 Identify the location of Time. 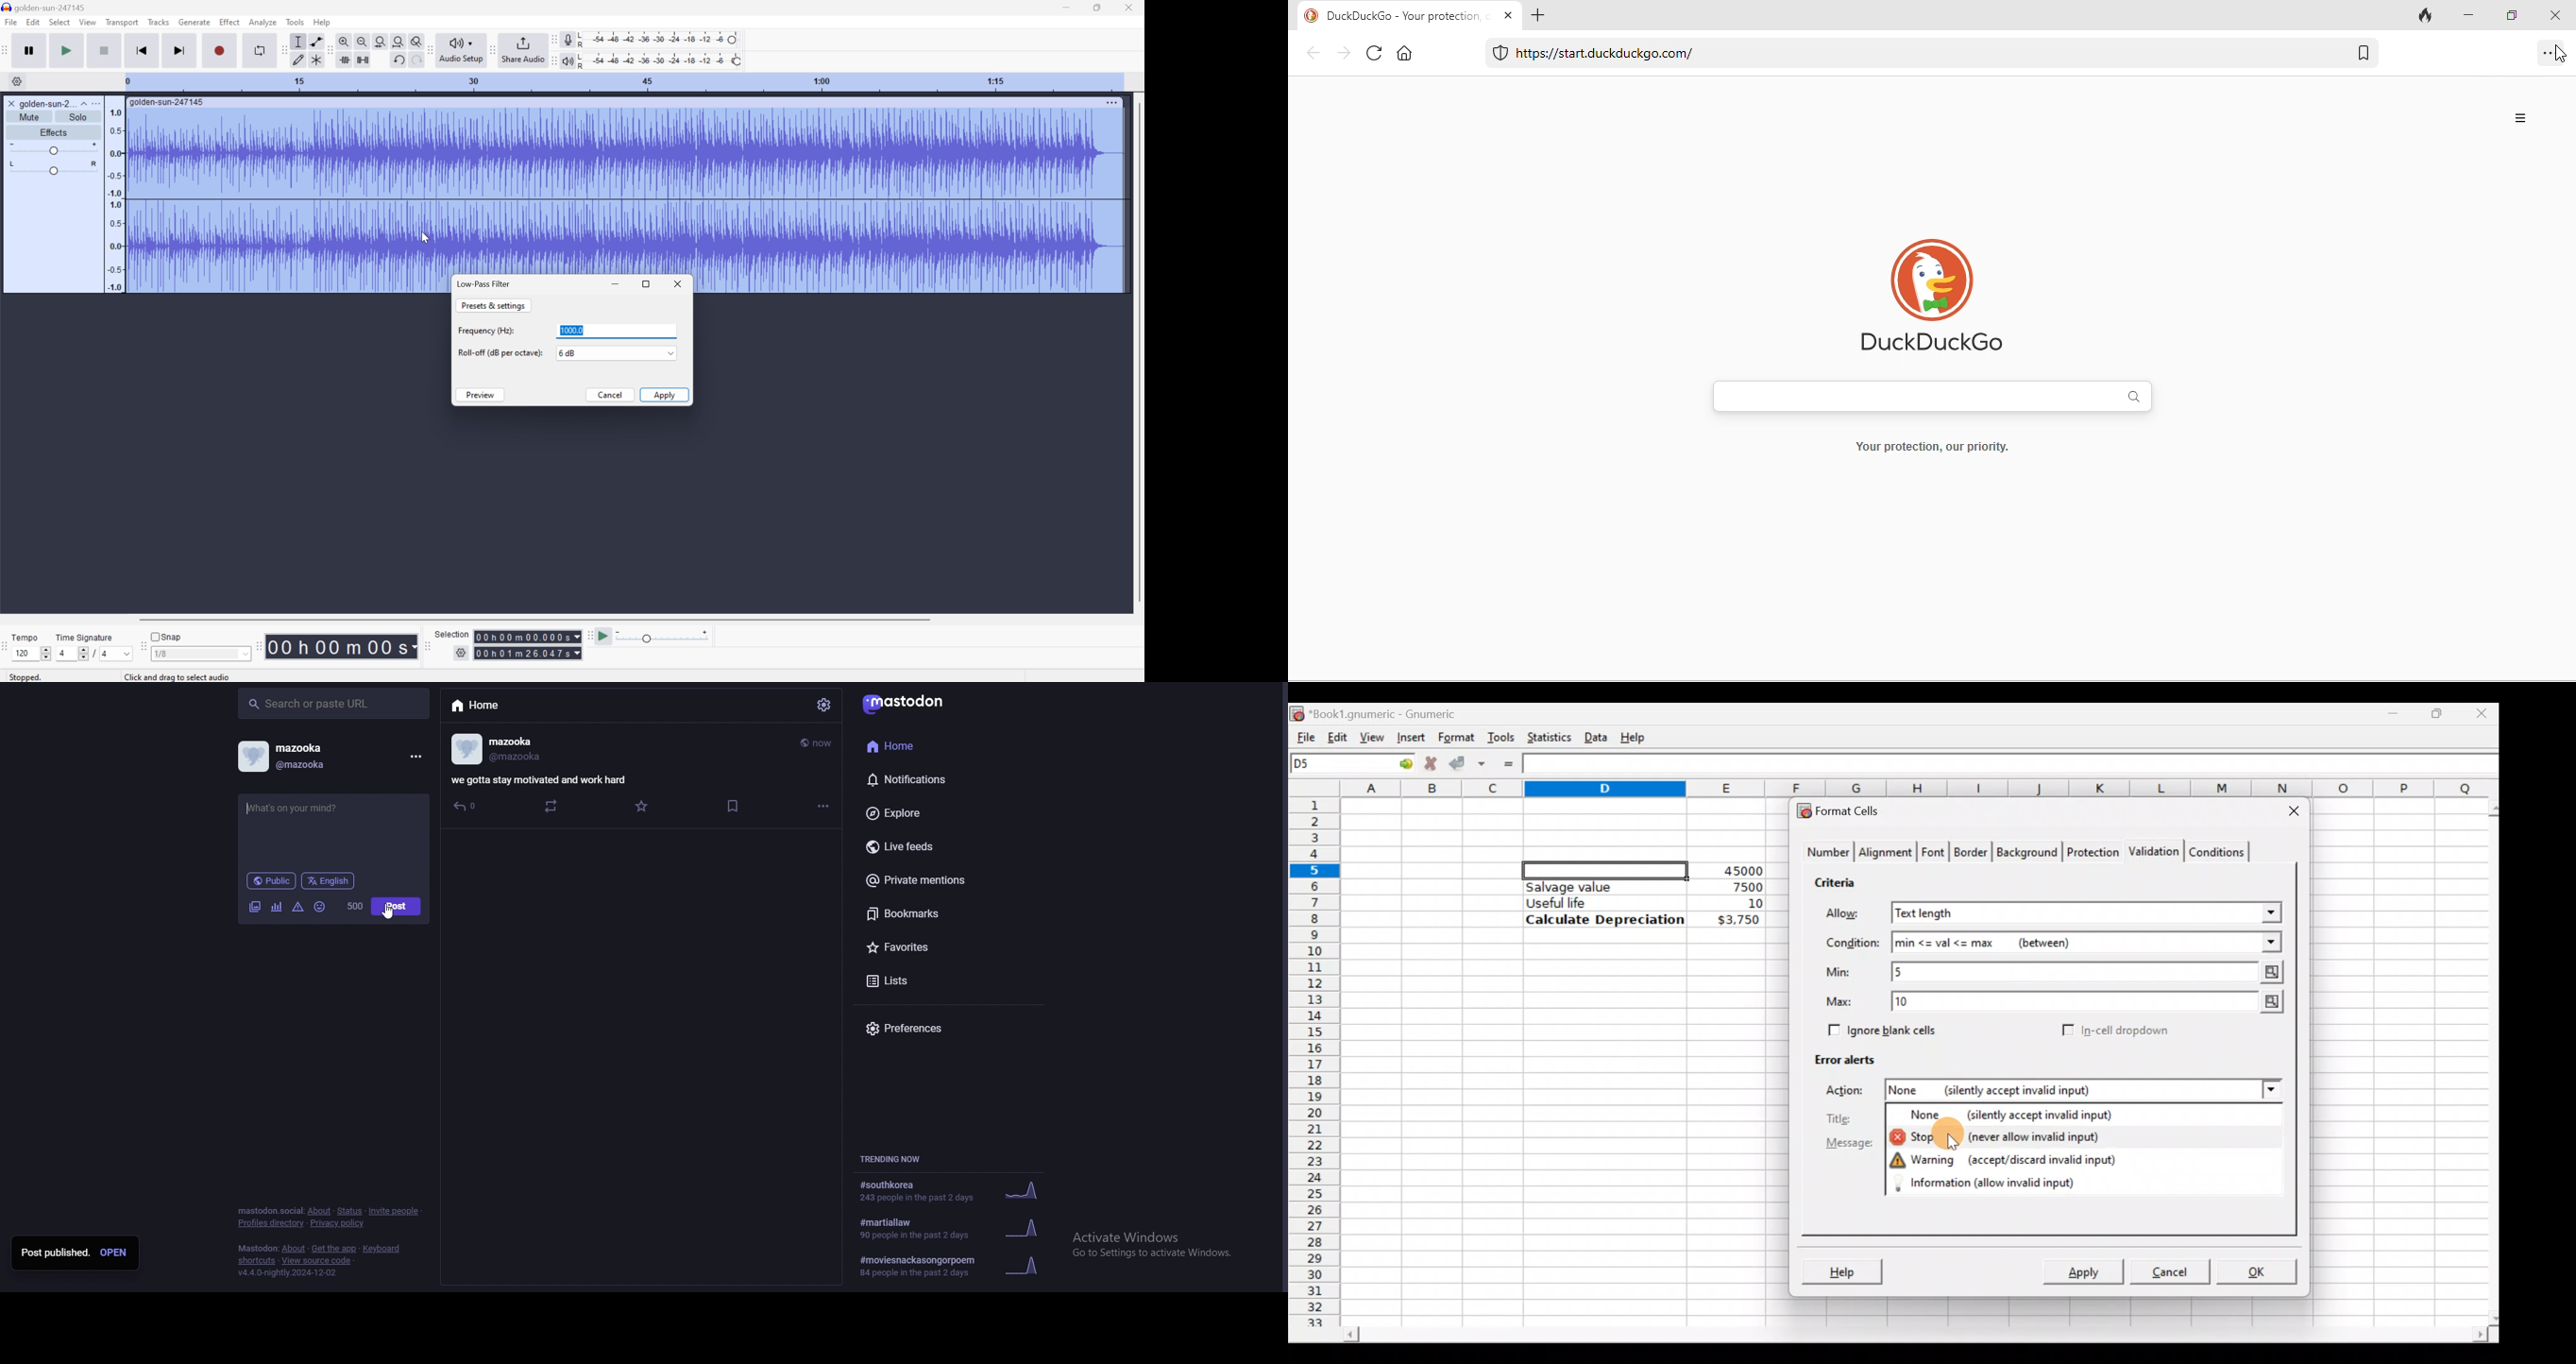
(342, 645).